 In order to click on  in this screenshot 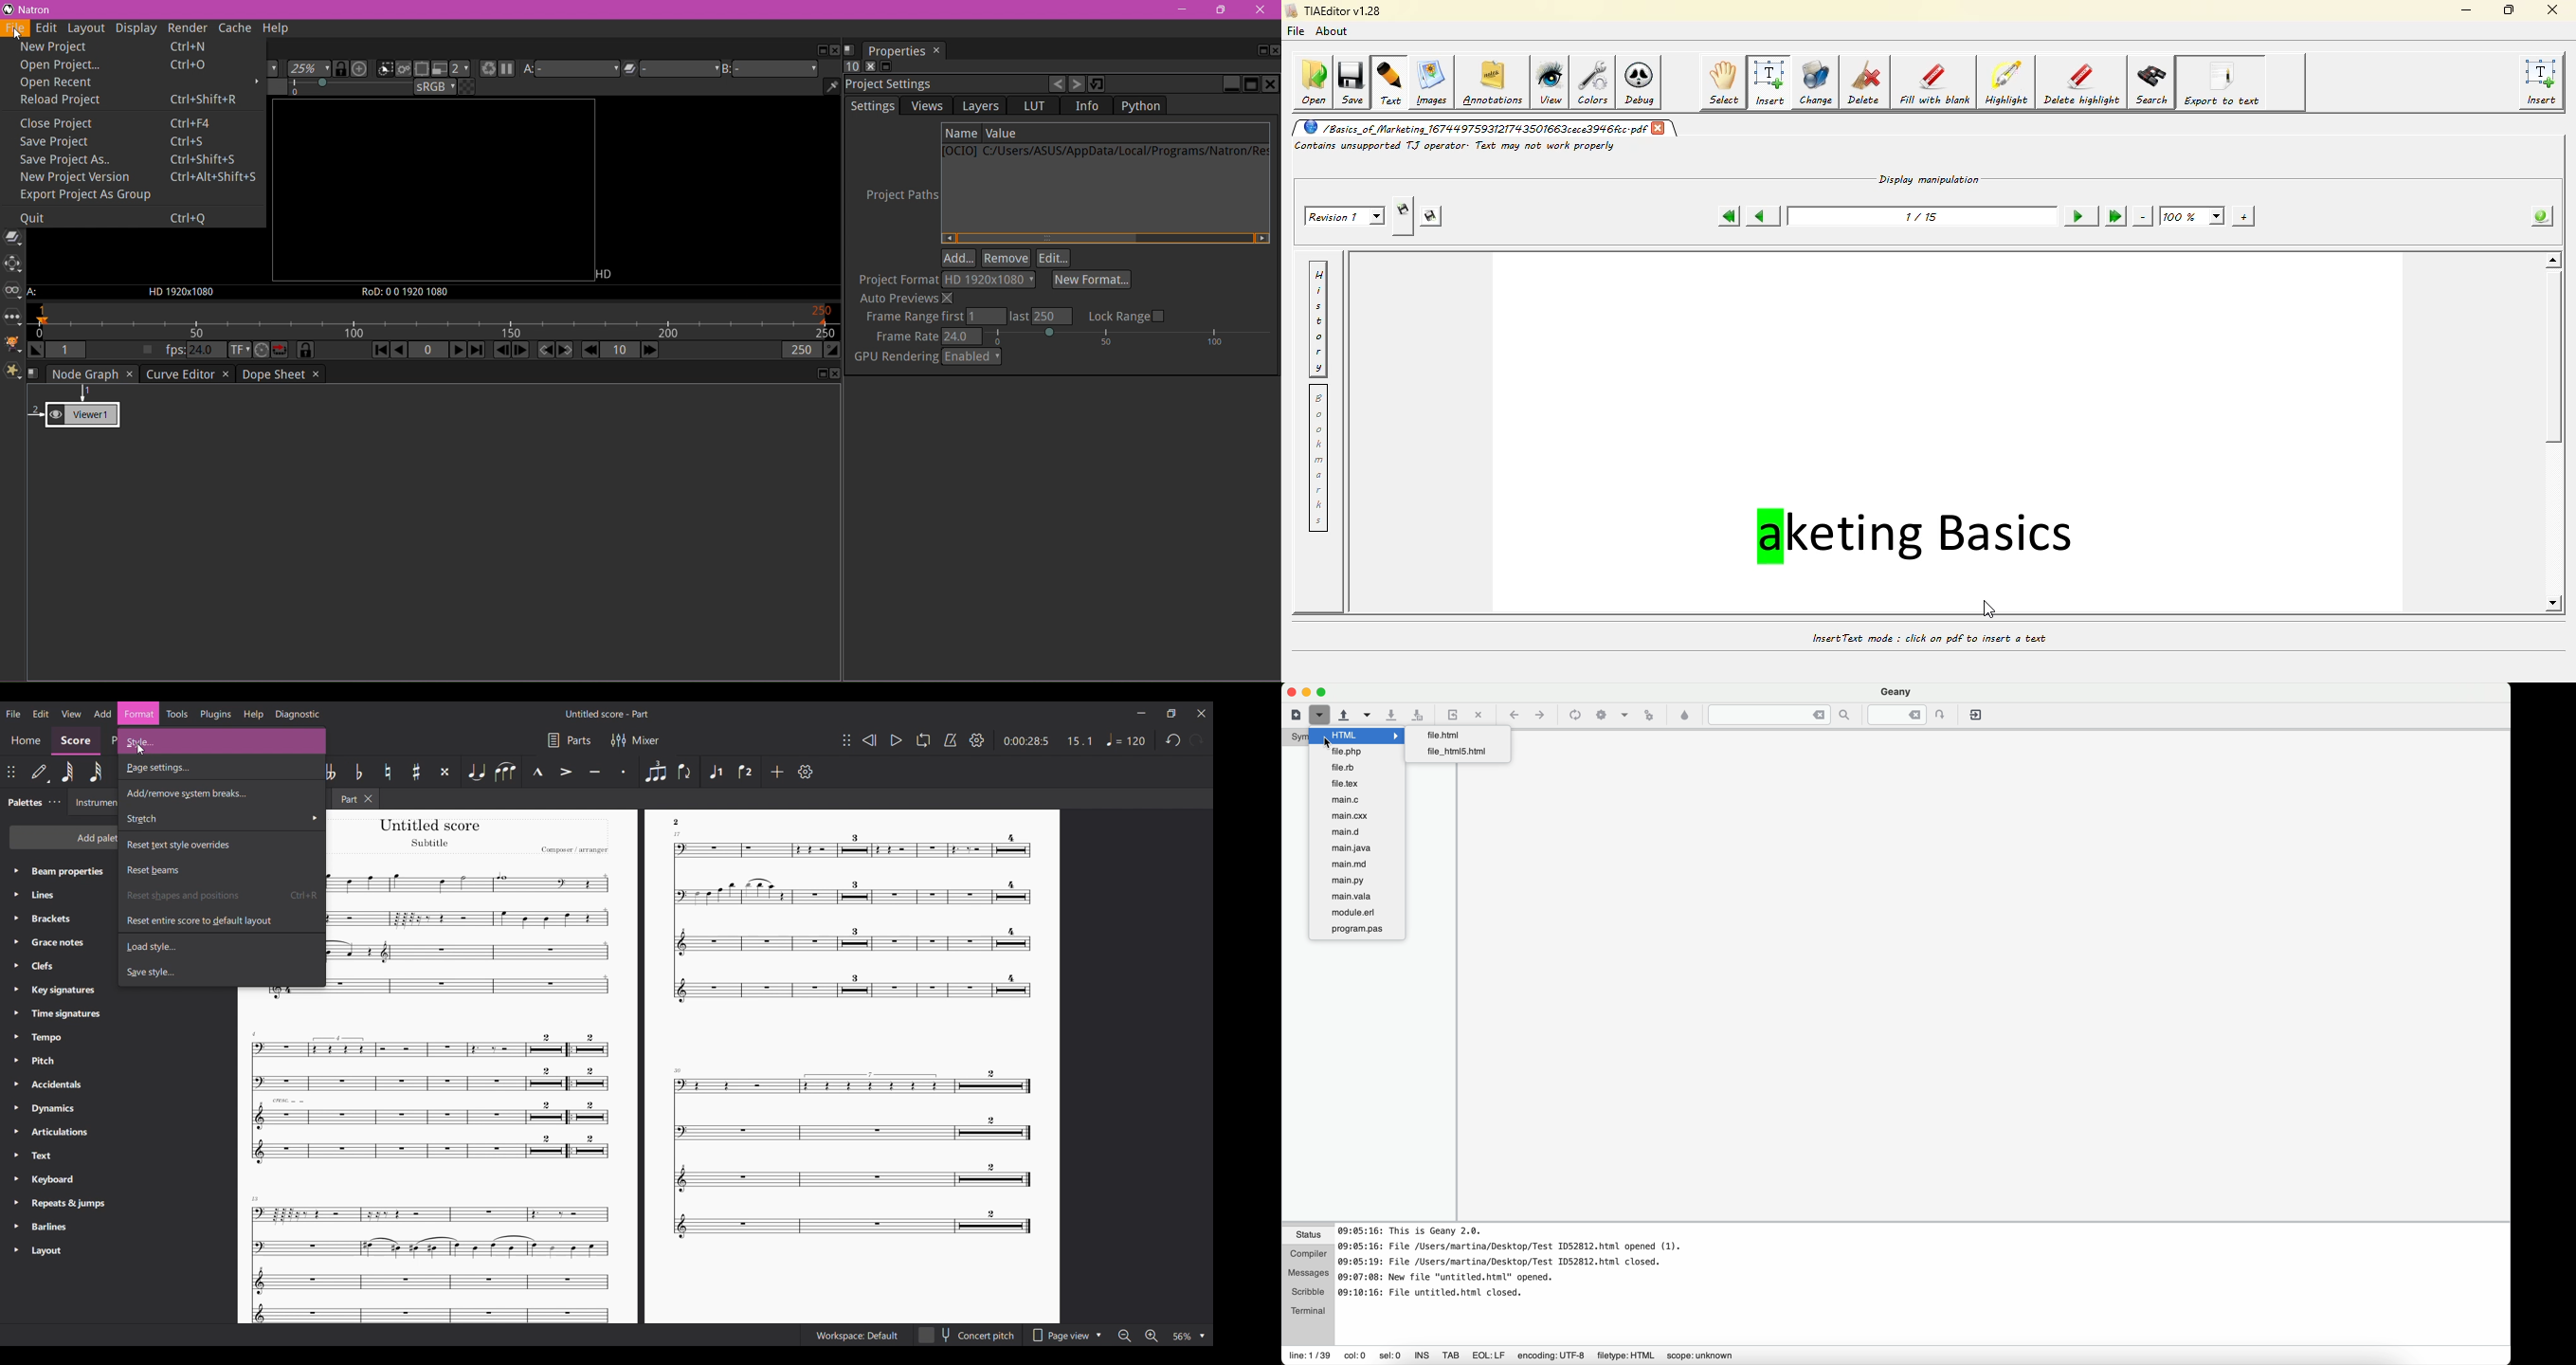, I will do `click(430, 1100)`.